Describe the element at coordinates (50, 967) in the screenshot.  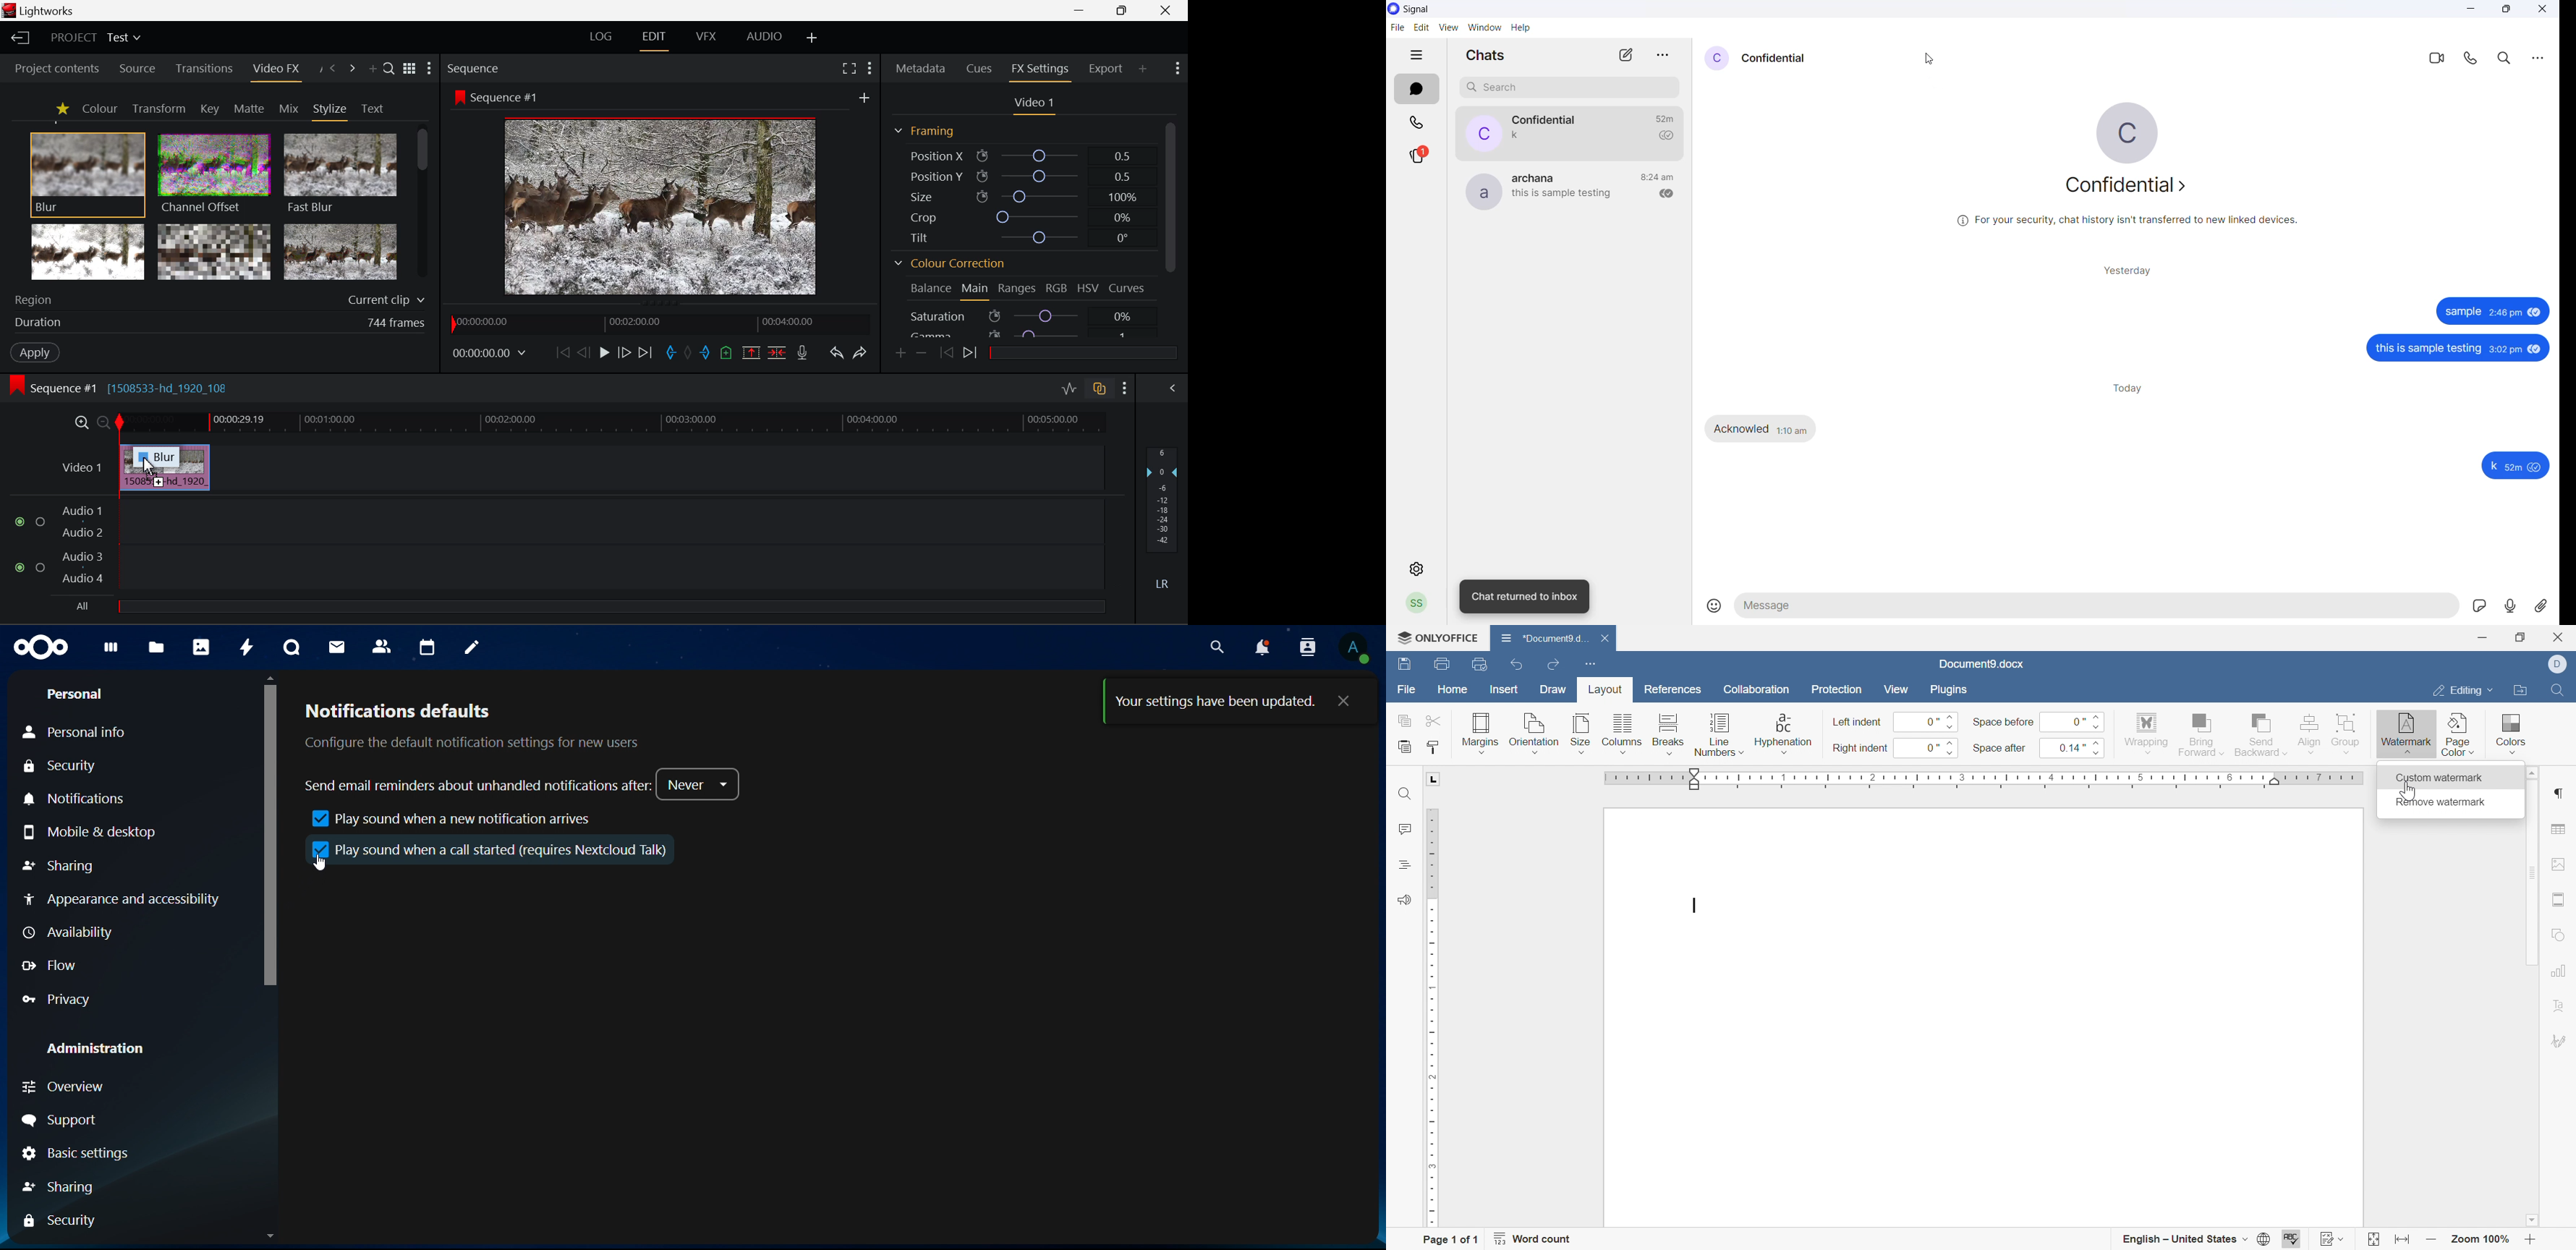
I see `Flow` at that location.